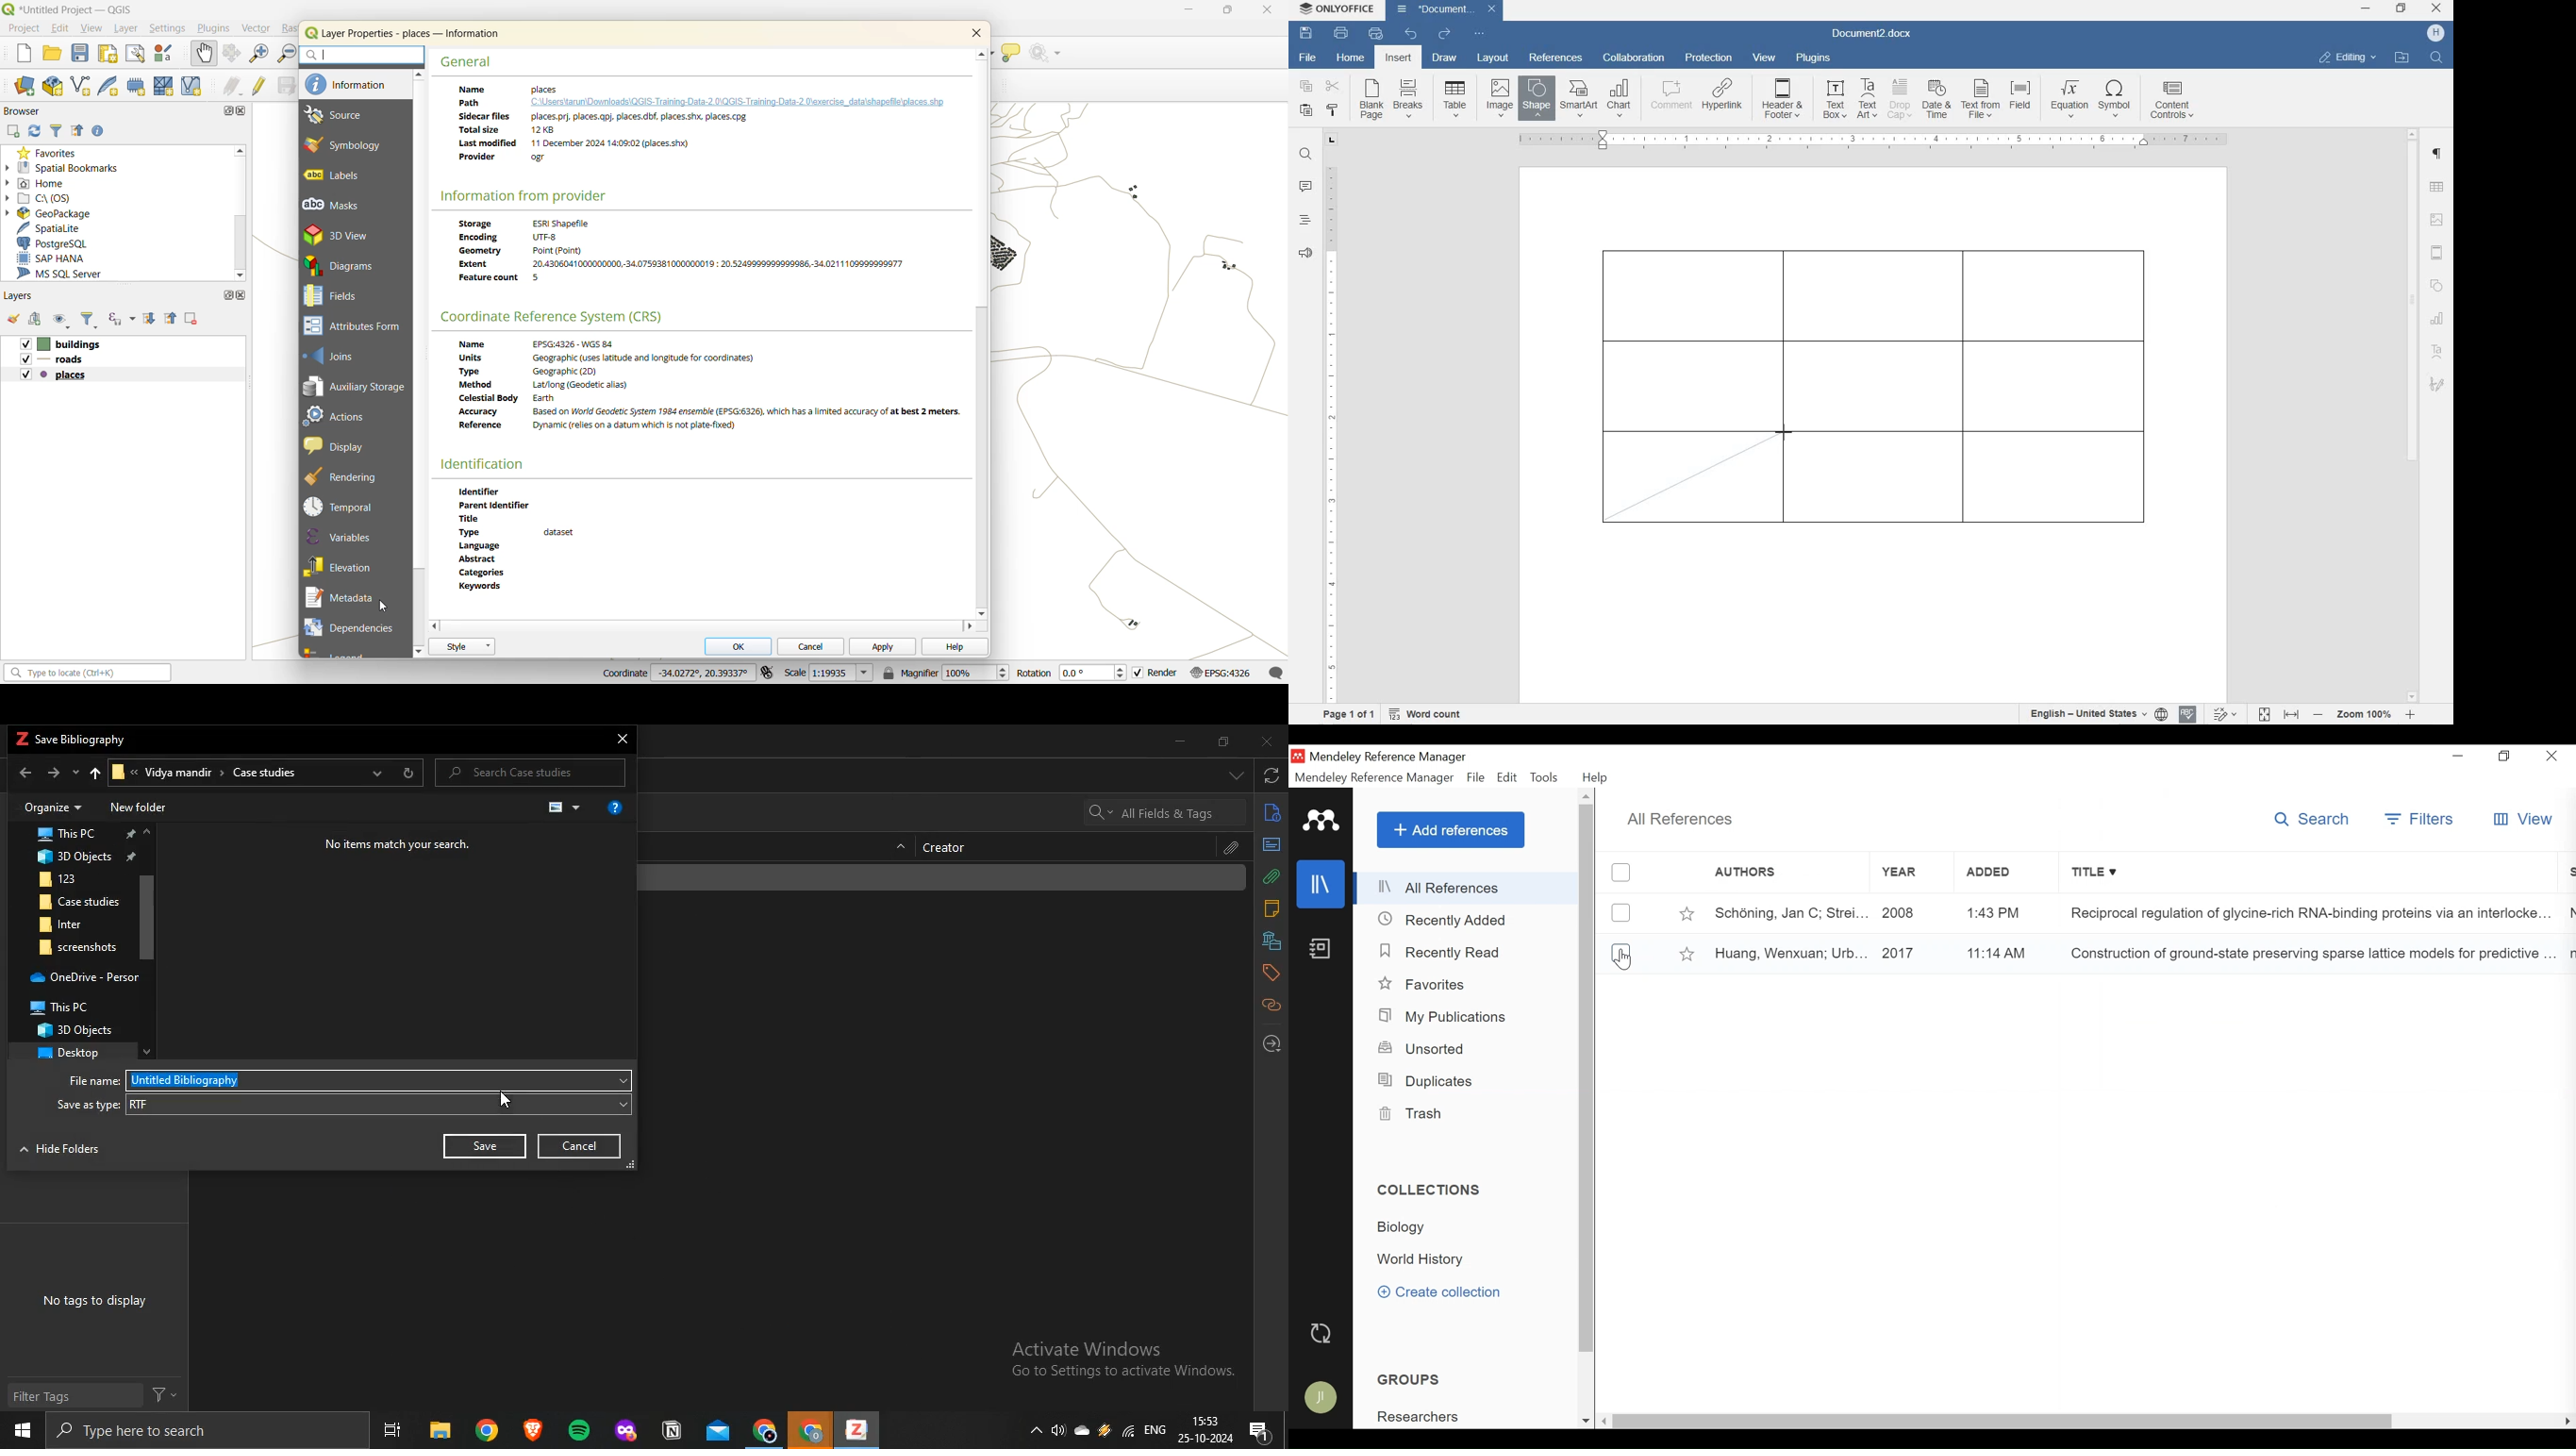 The image size is (2576, 1456). Describe the element at coordinates (740, 646) in the screenshot. I see `ok` at that location.